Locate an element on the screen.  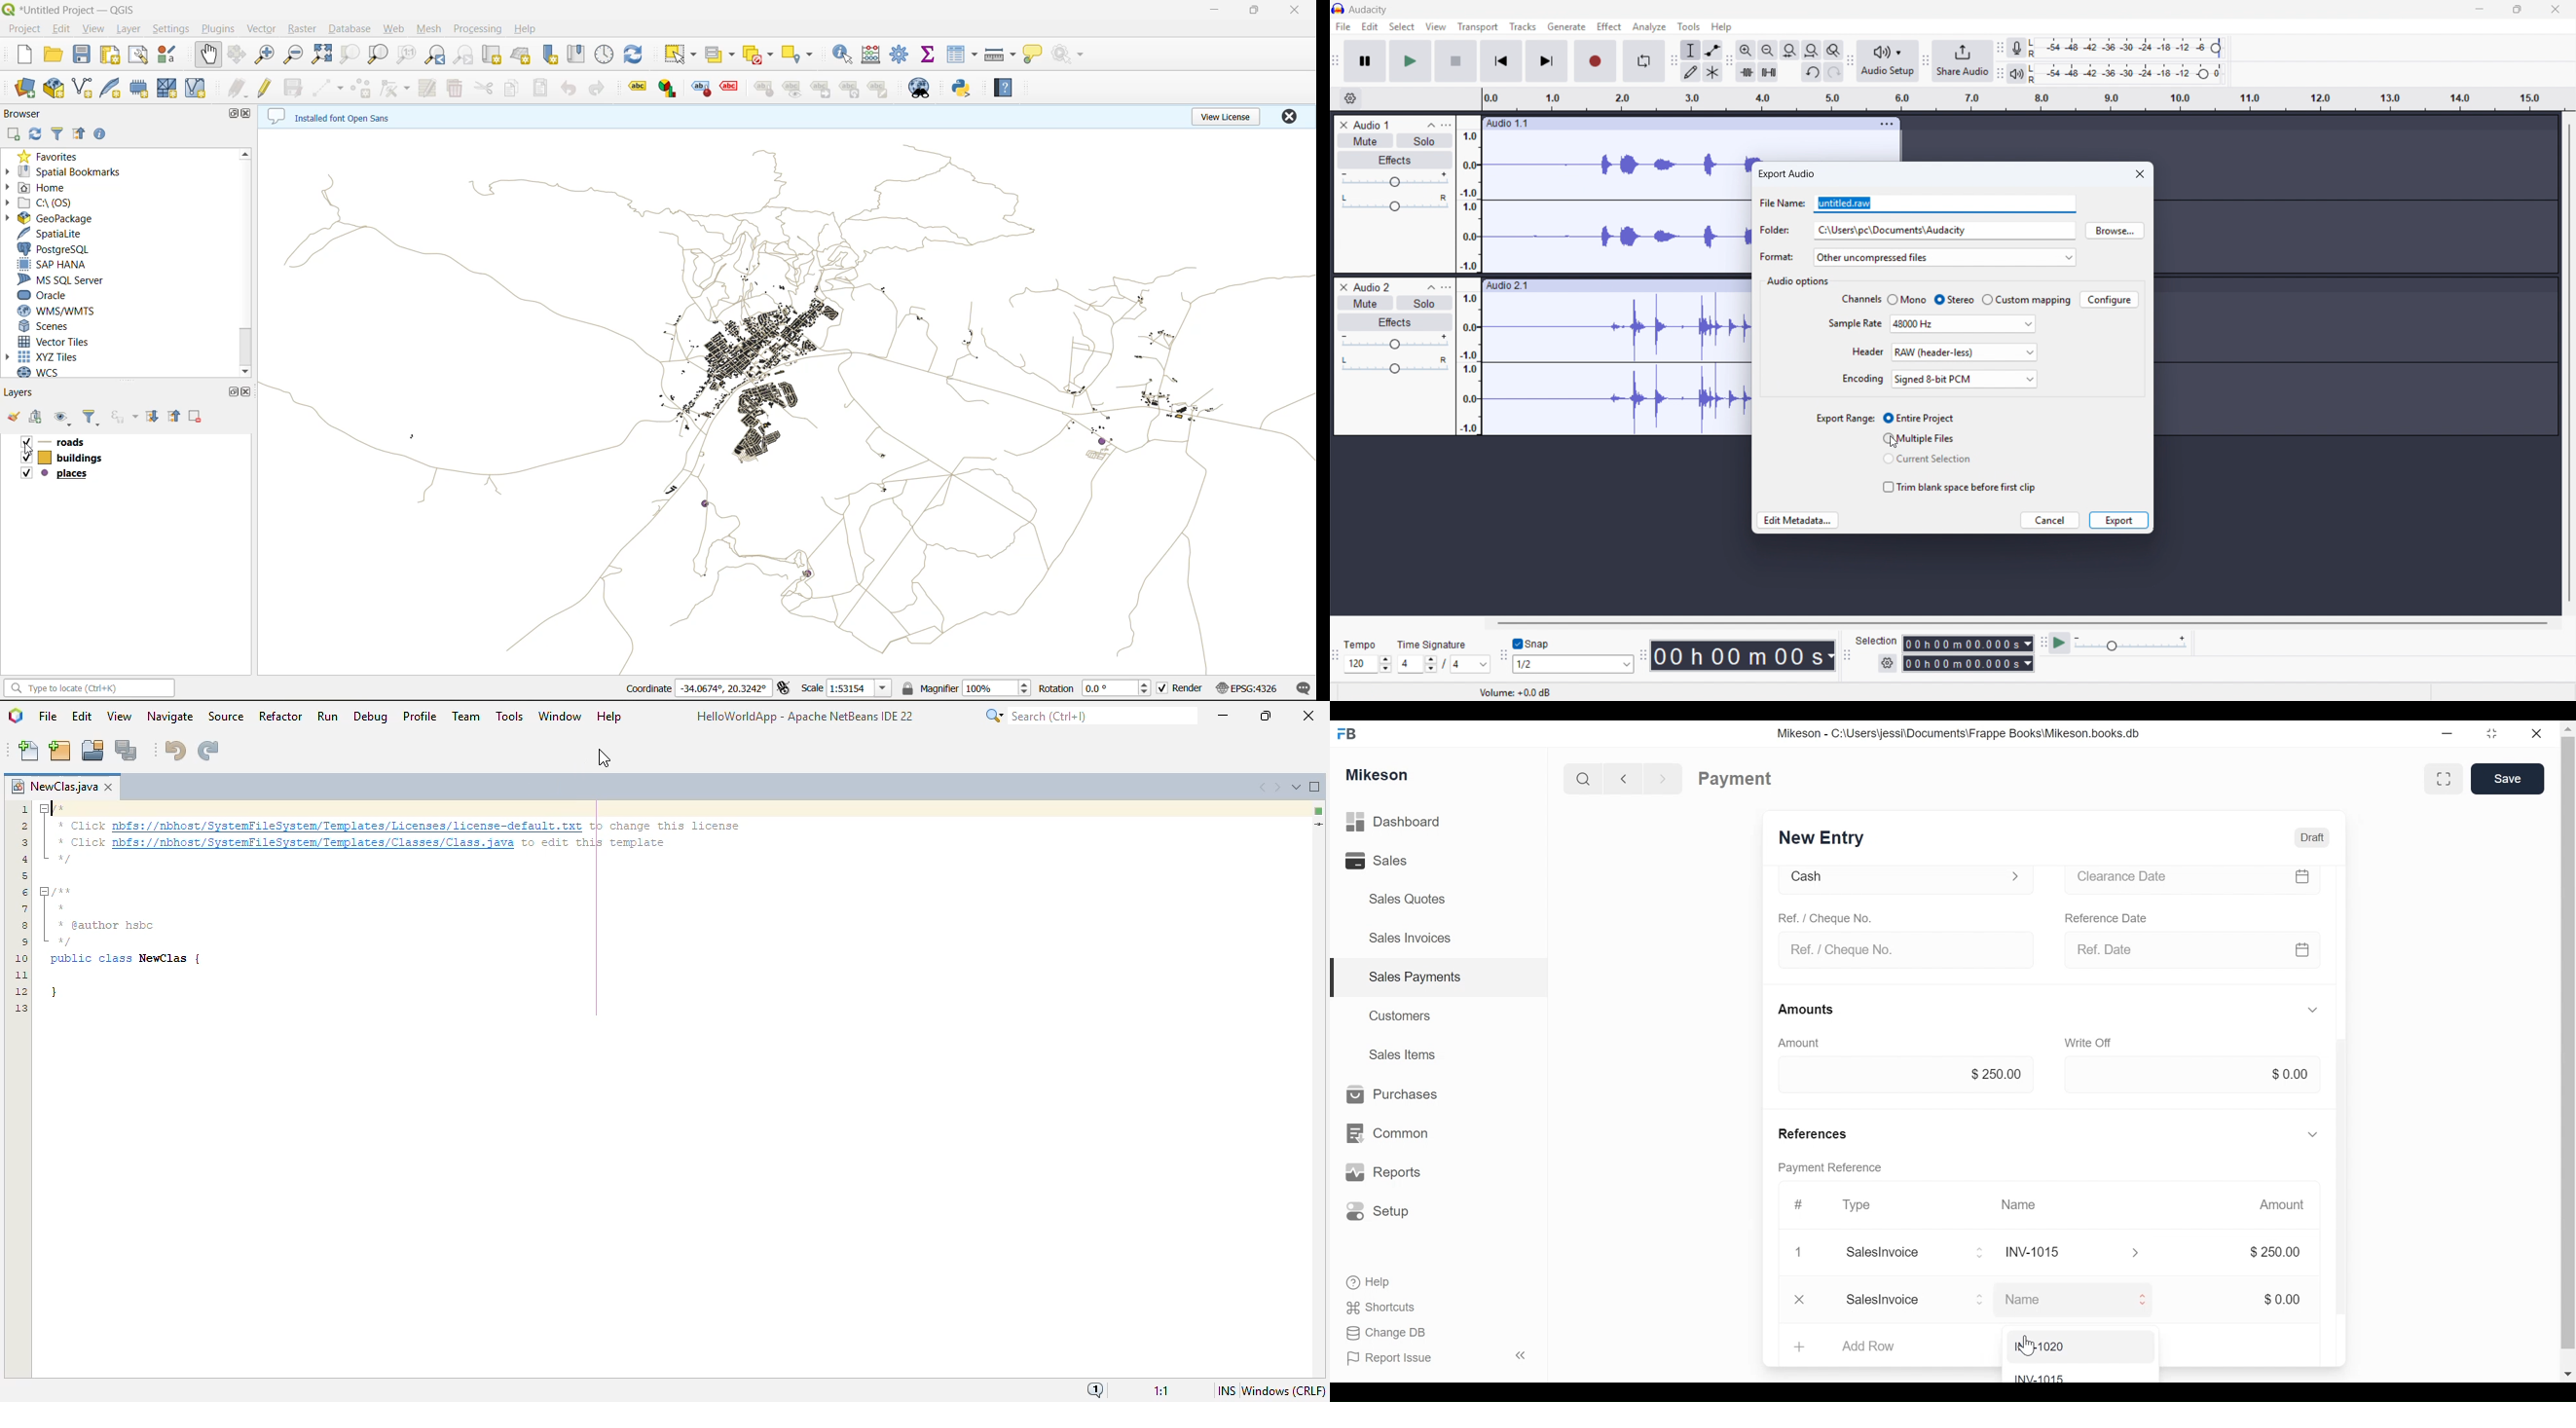
Ref. / Cheque No. is located at coordinates (1910, 949).